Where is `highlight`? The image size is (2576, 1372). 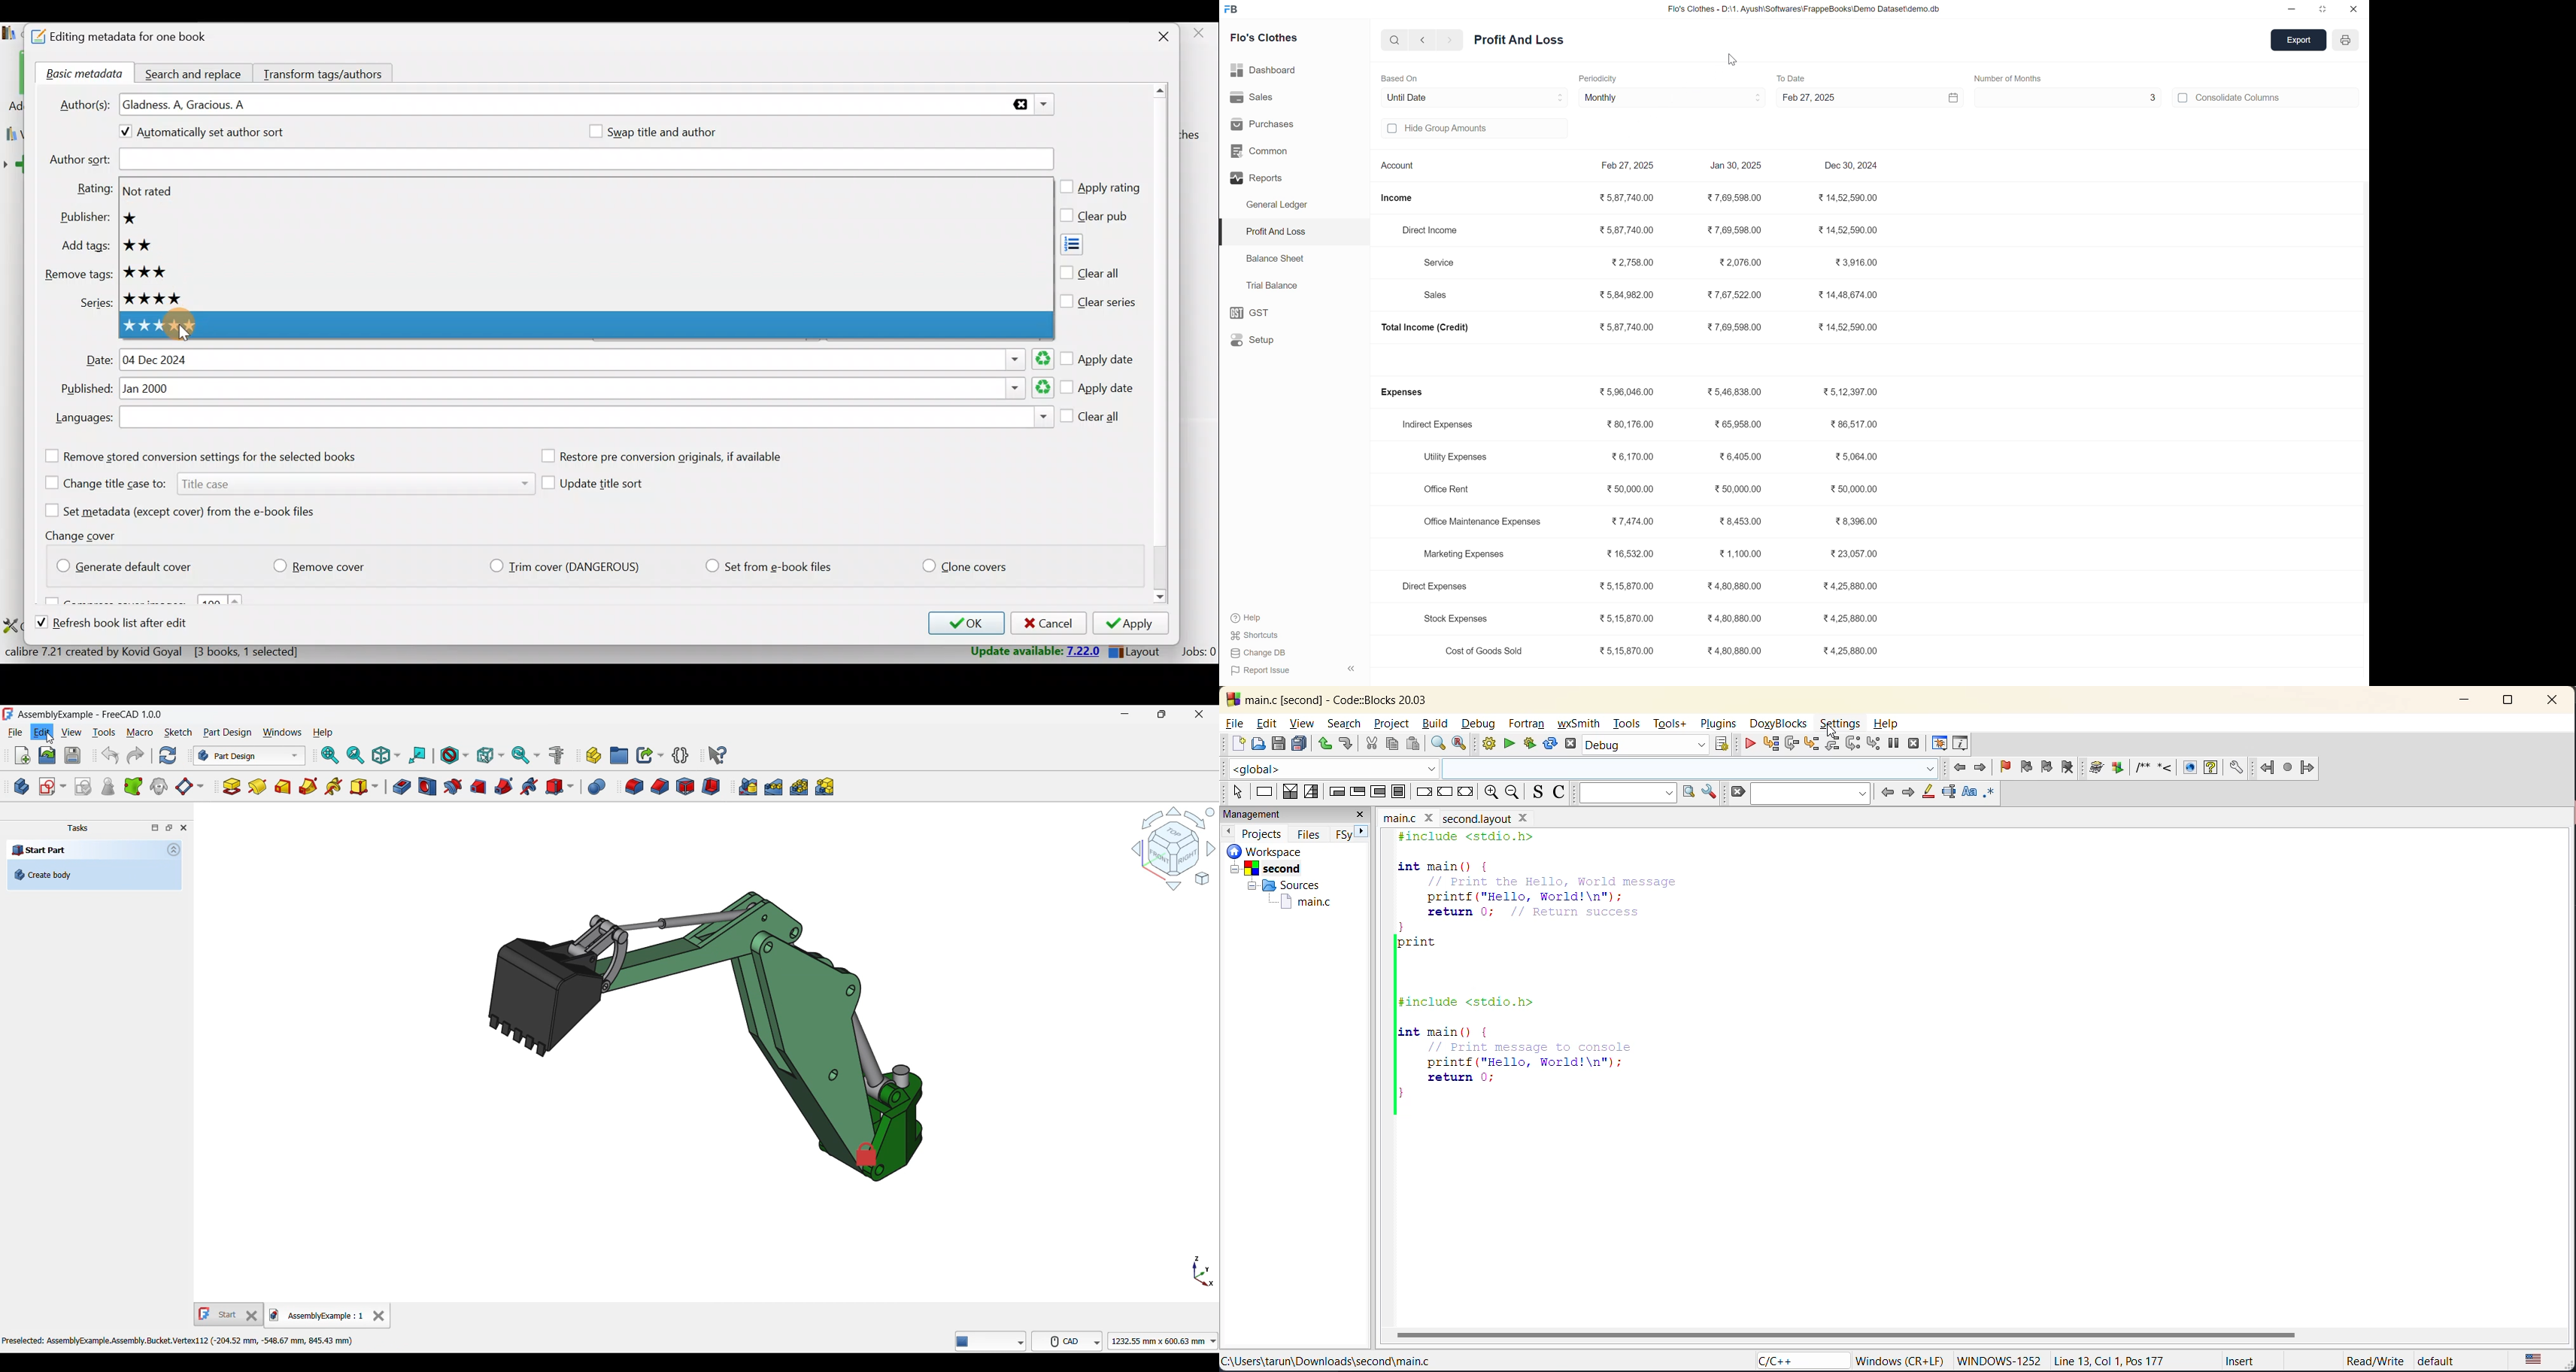 highlight is located at coordinates (1928, 792).